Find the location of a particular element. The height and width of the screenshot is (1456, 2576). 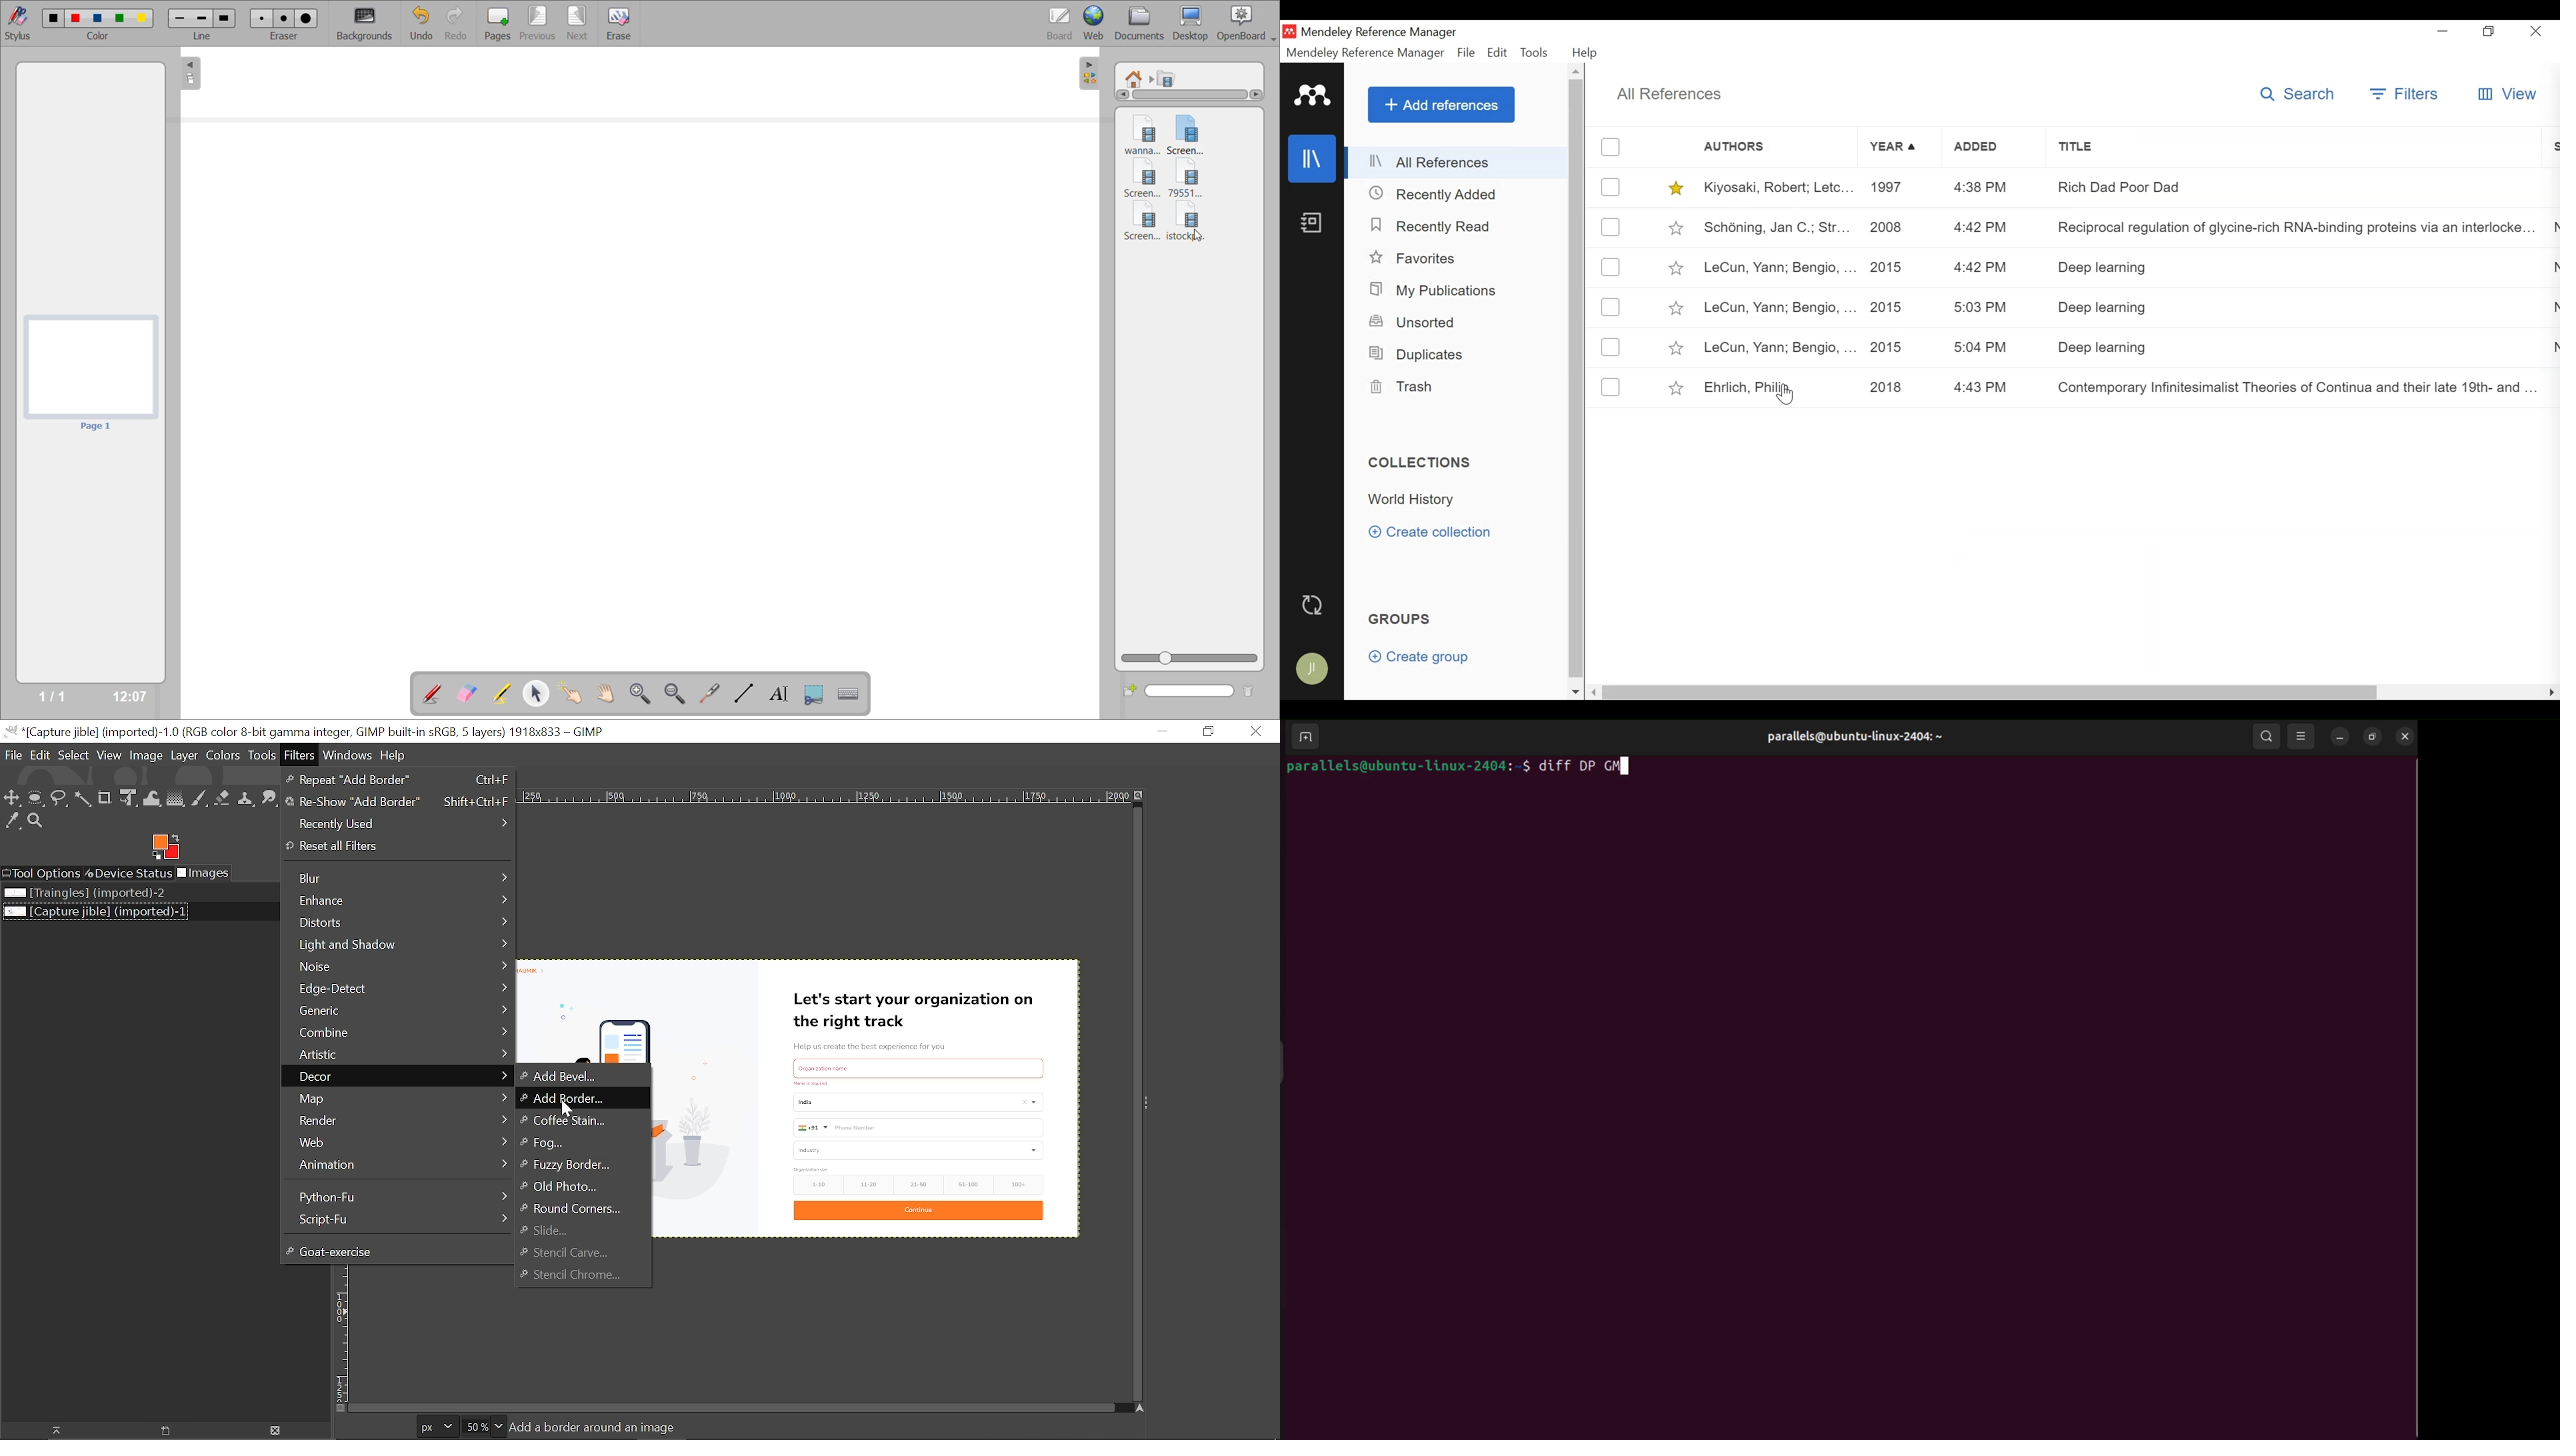

undo is located at coordinates (420, 24).